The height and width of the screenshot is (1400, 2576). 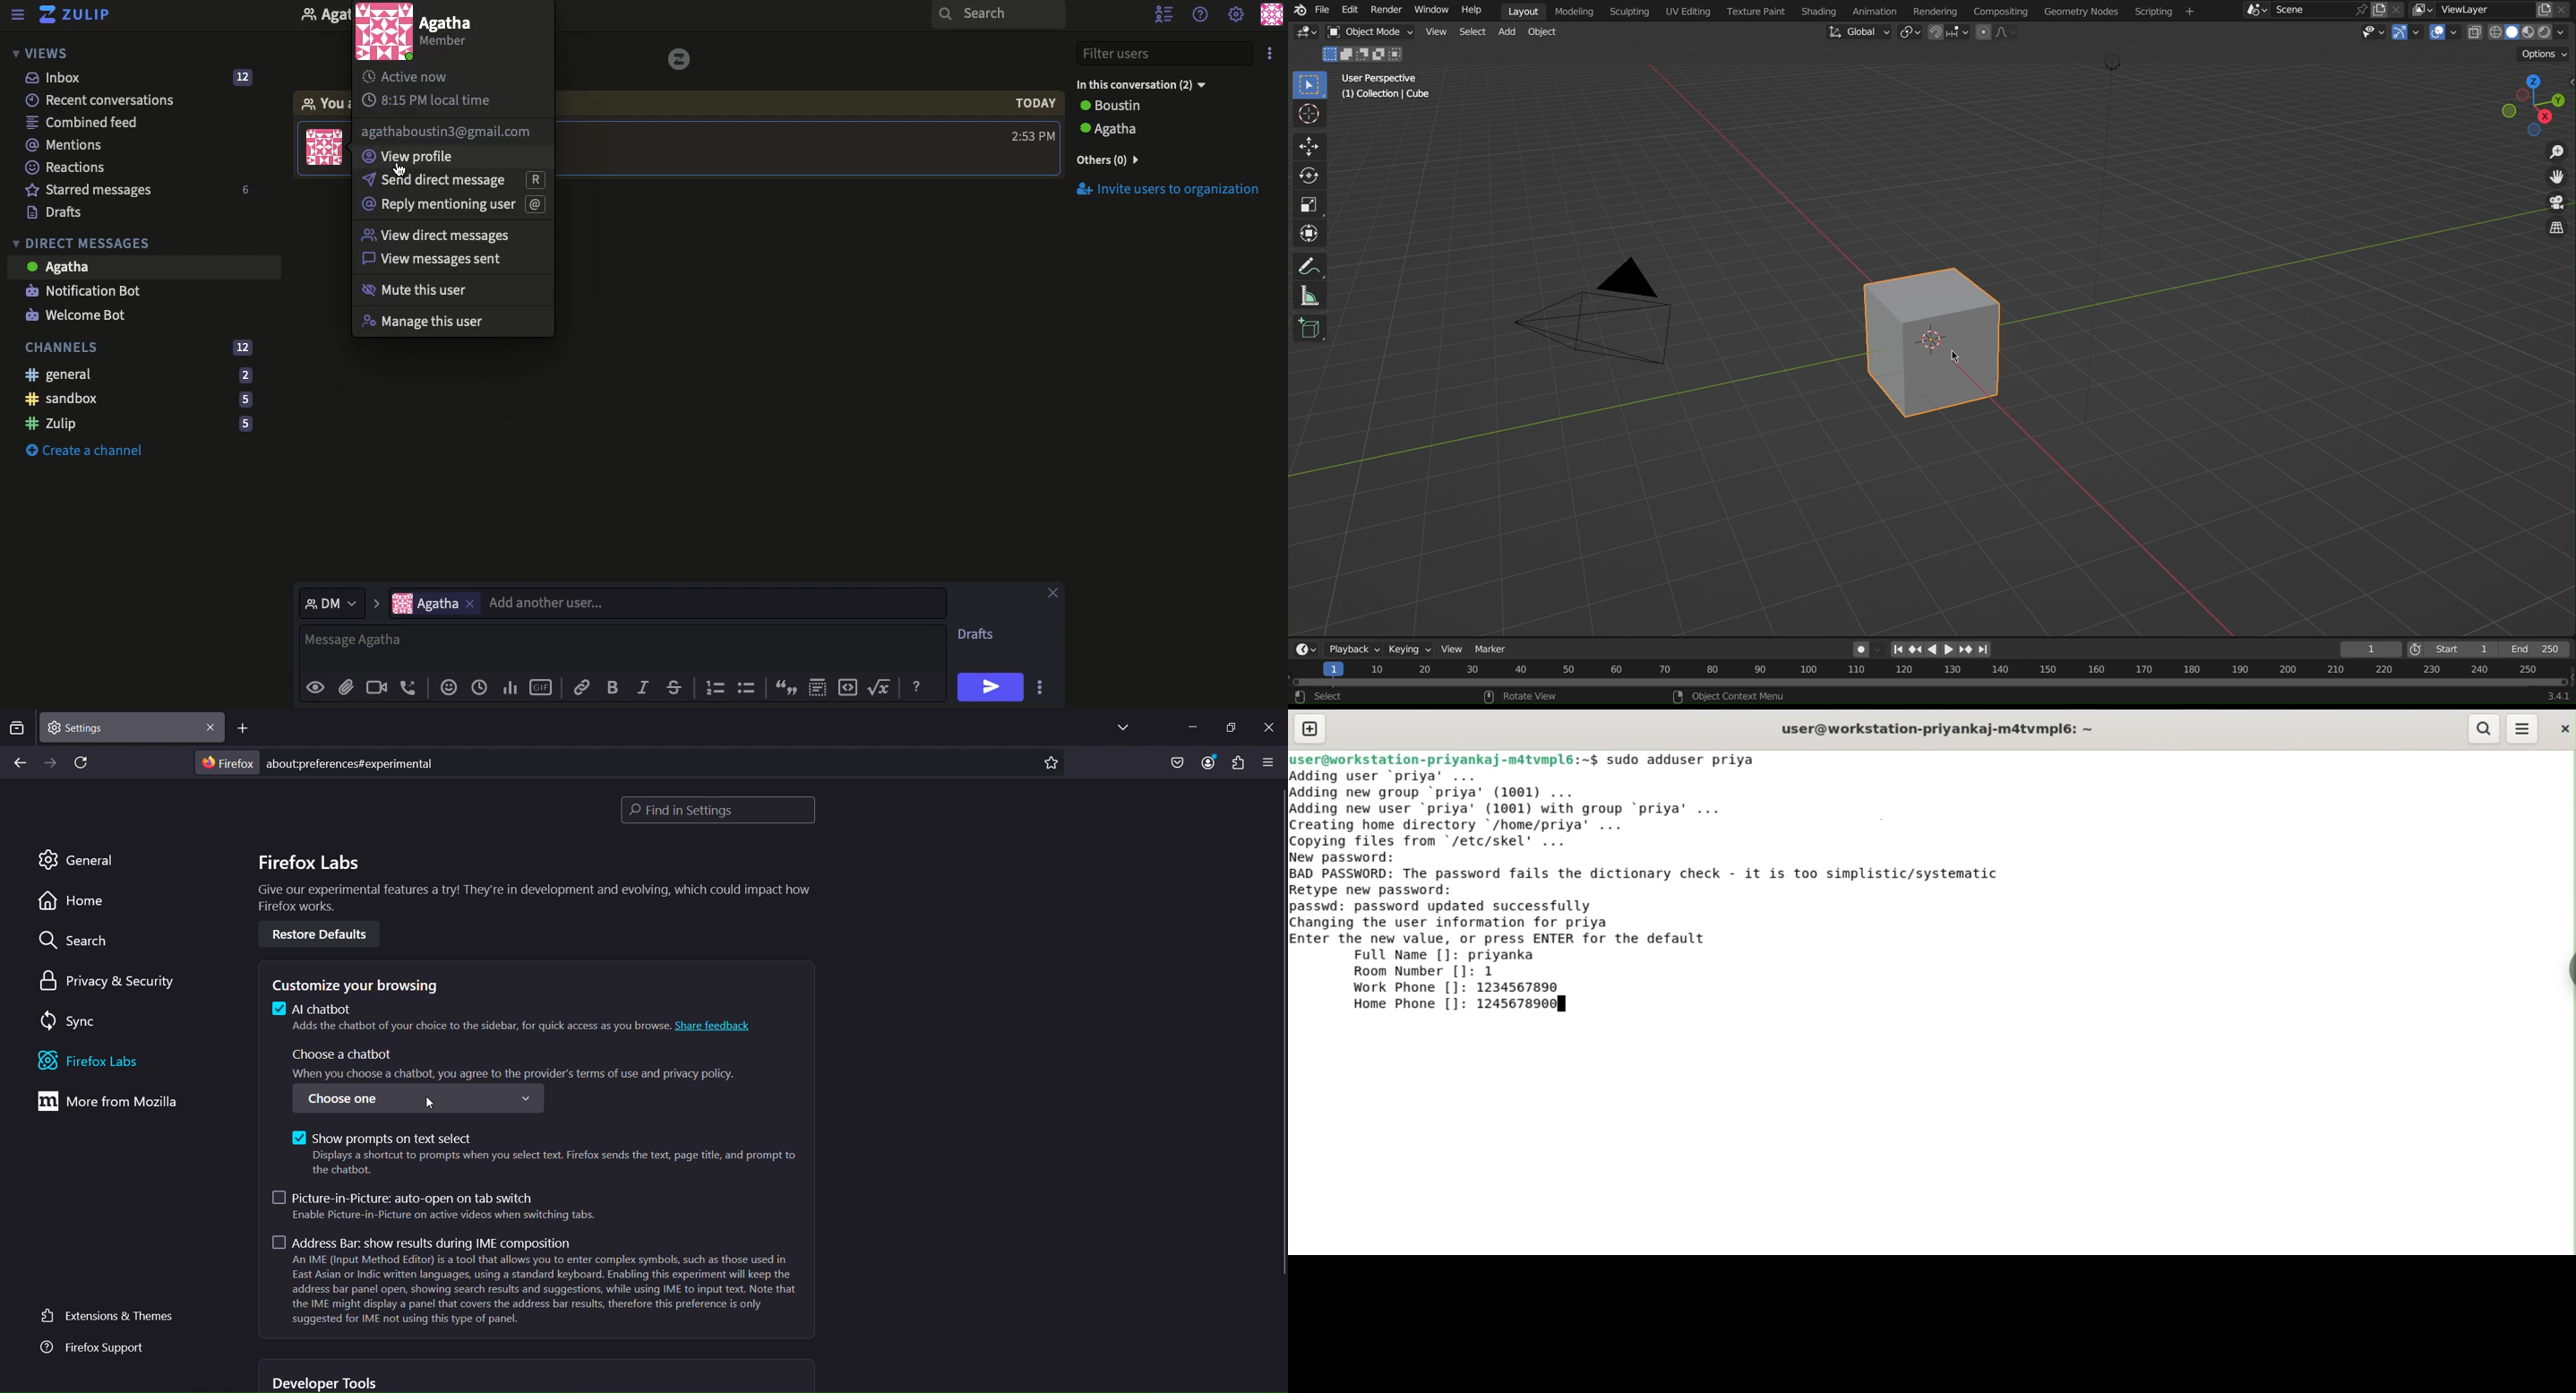 What do you see at coordinates (989, 687) in the screenshot?
I see `Send` at bounding box center [989, 687].